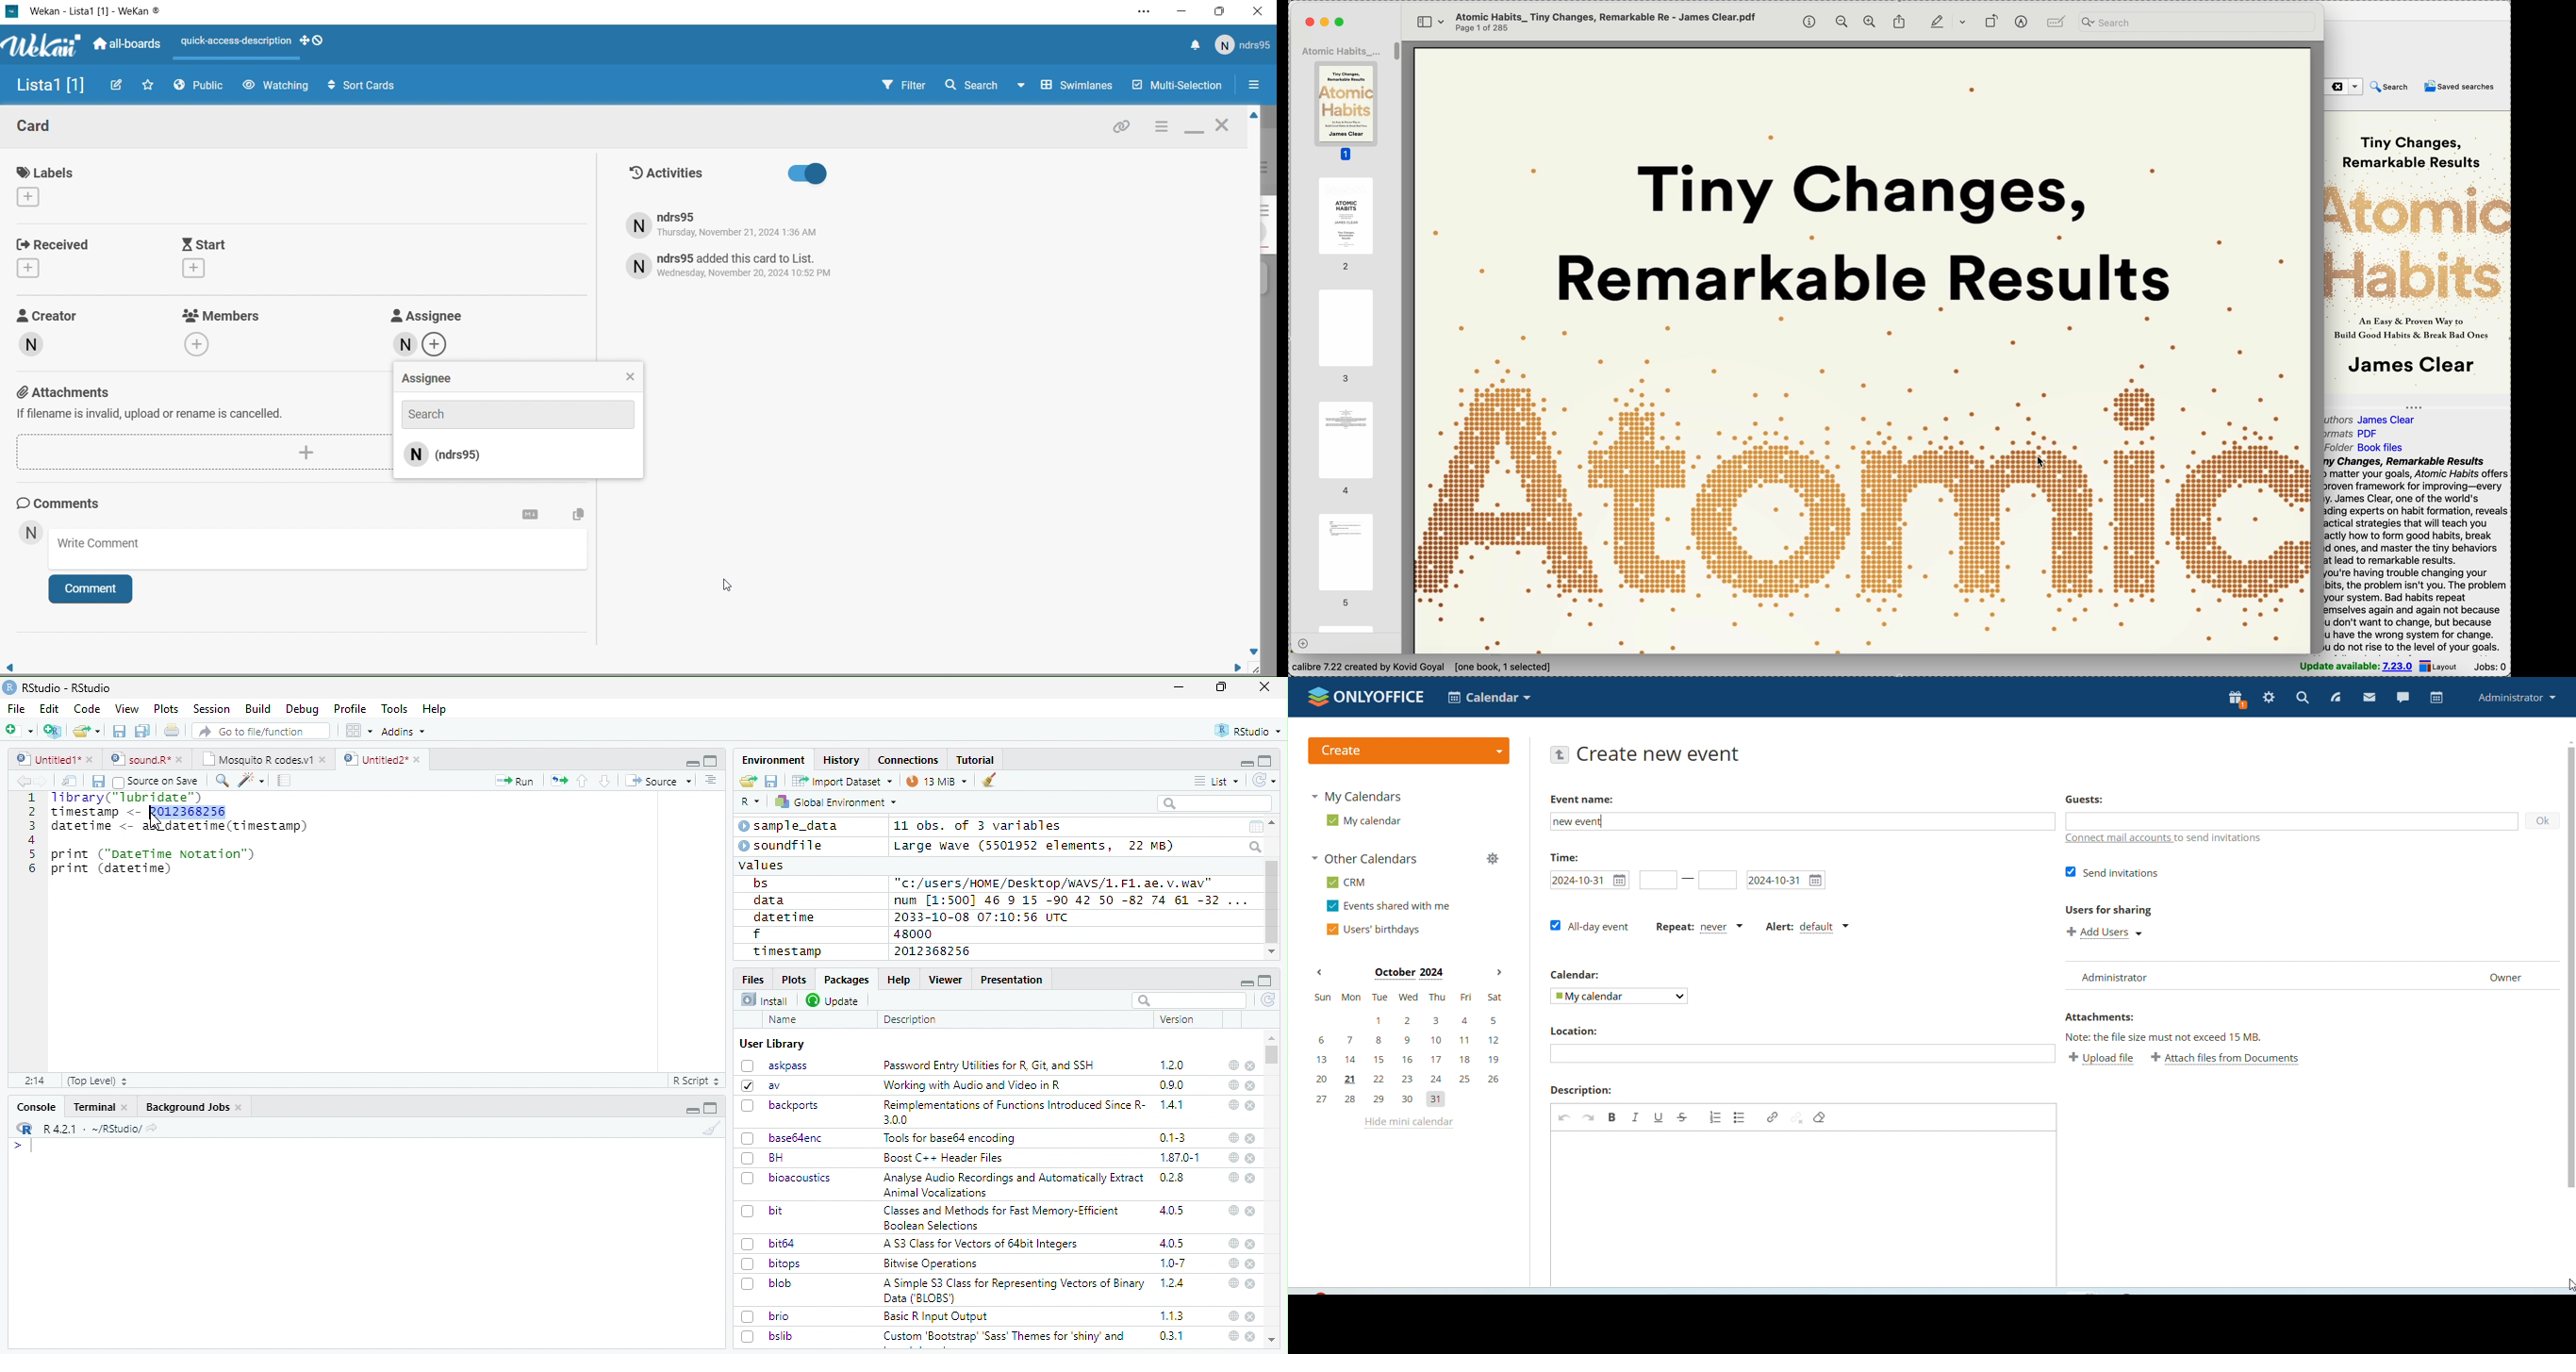 The width and height of the screenshot is (2576, 1372). What do you see at coordinates (96, 592) in the screenshot?
I see `Coment` at bounding box center [96, 592].